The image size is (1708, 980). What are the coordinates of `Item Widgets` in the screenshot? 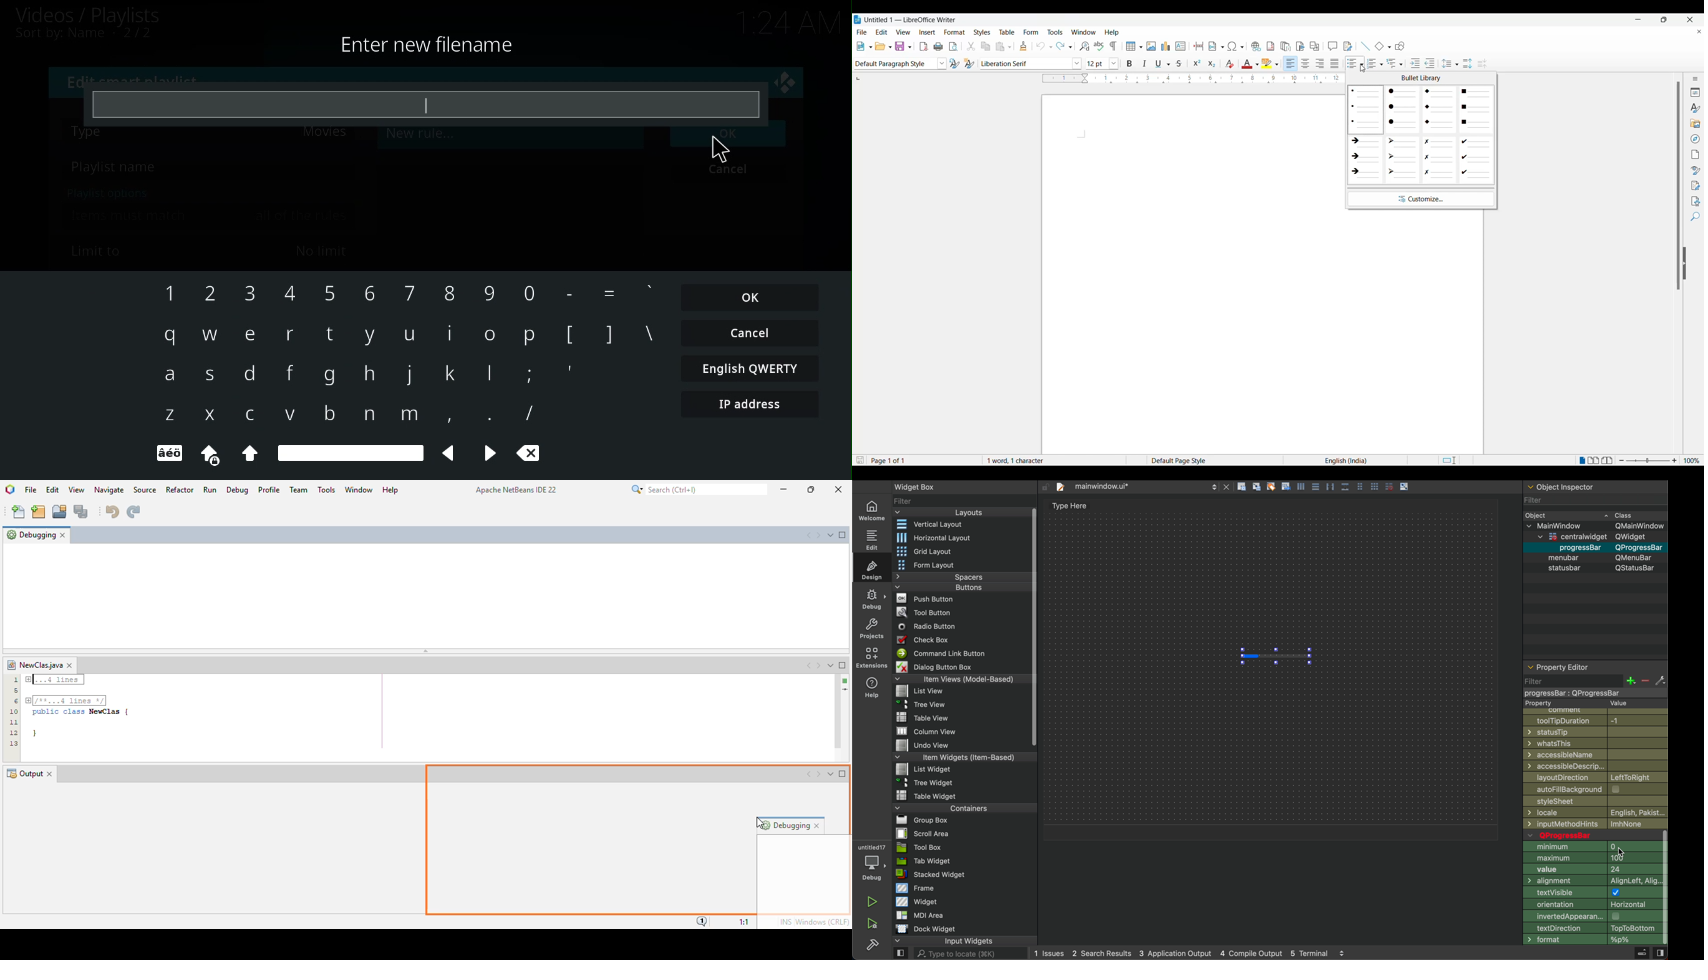 It's located at (954, 757).